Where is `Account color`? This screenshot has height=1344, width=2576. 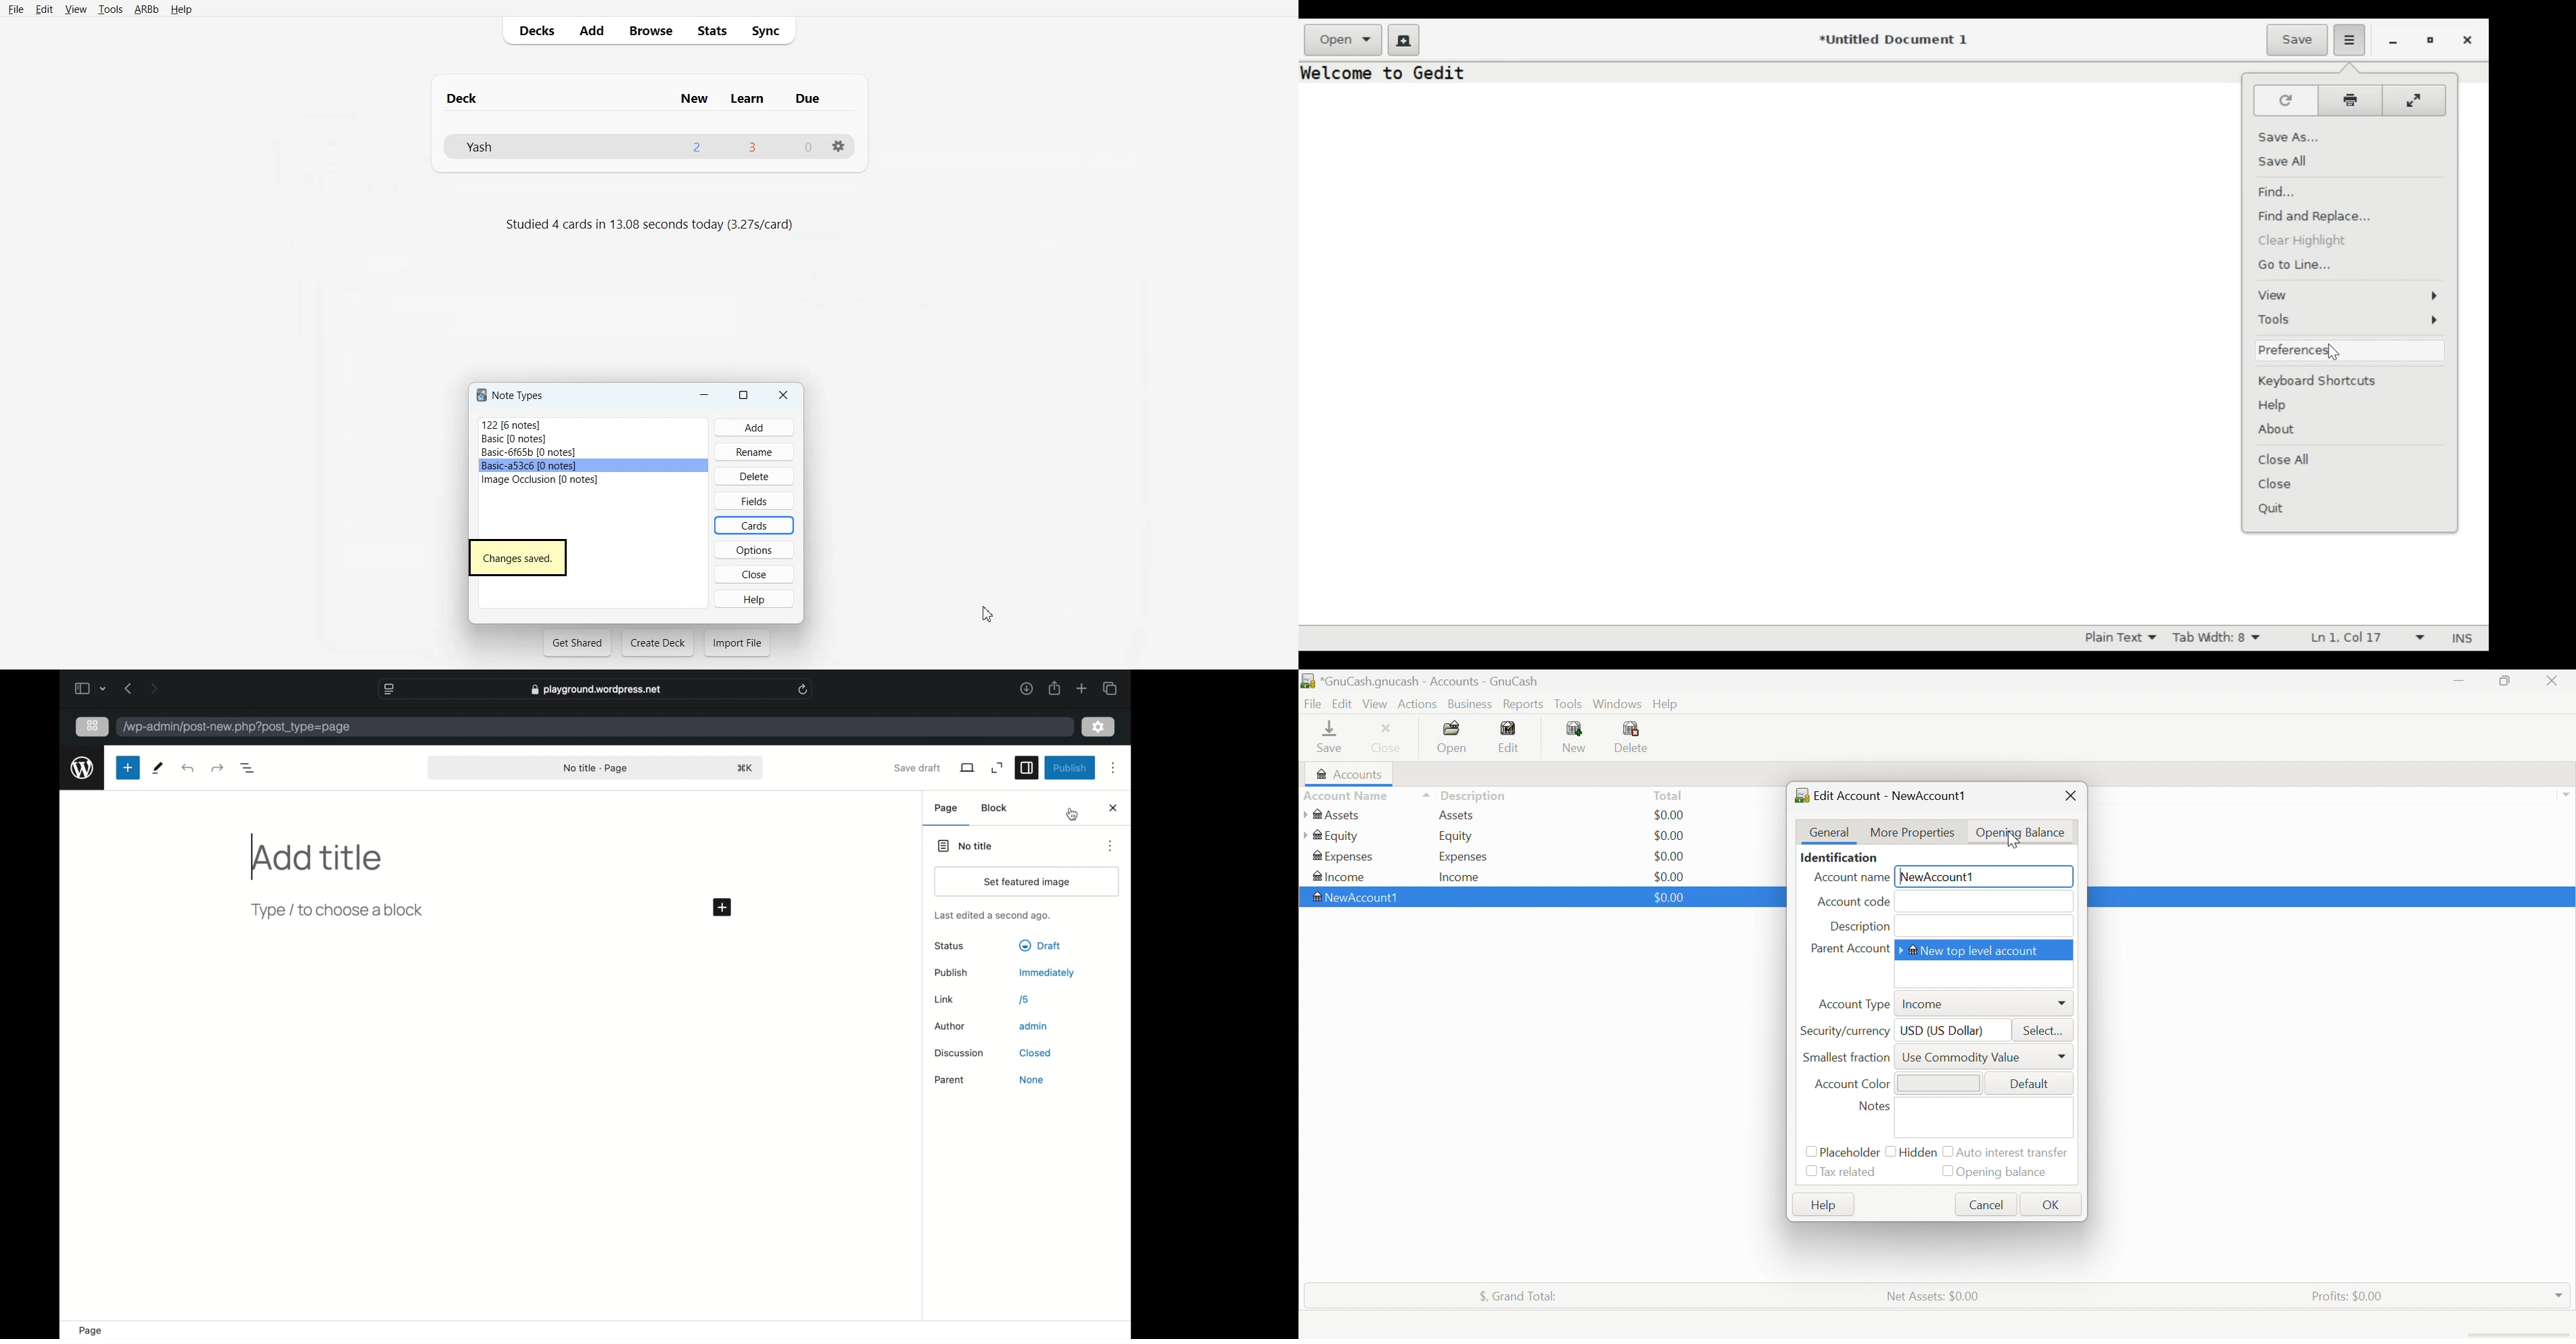
Account color is located at coordinates (1853, 1083).